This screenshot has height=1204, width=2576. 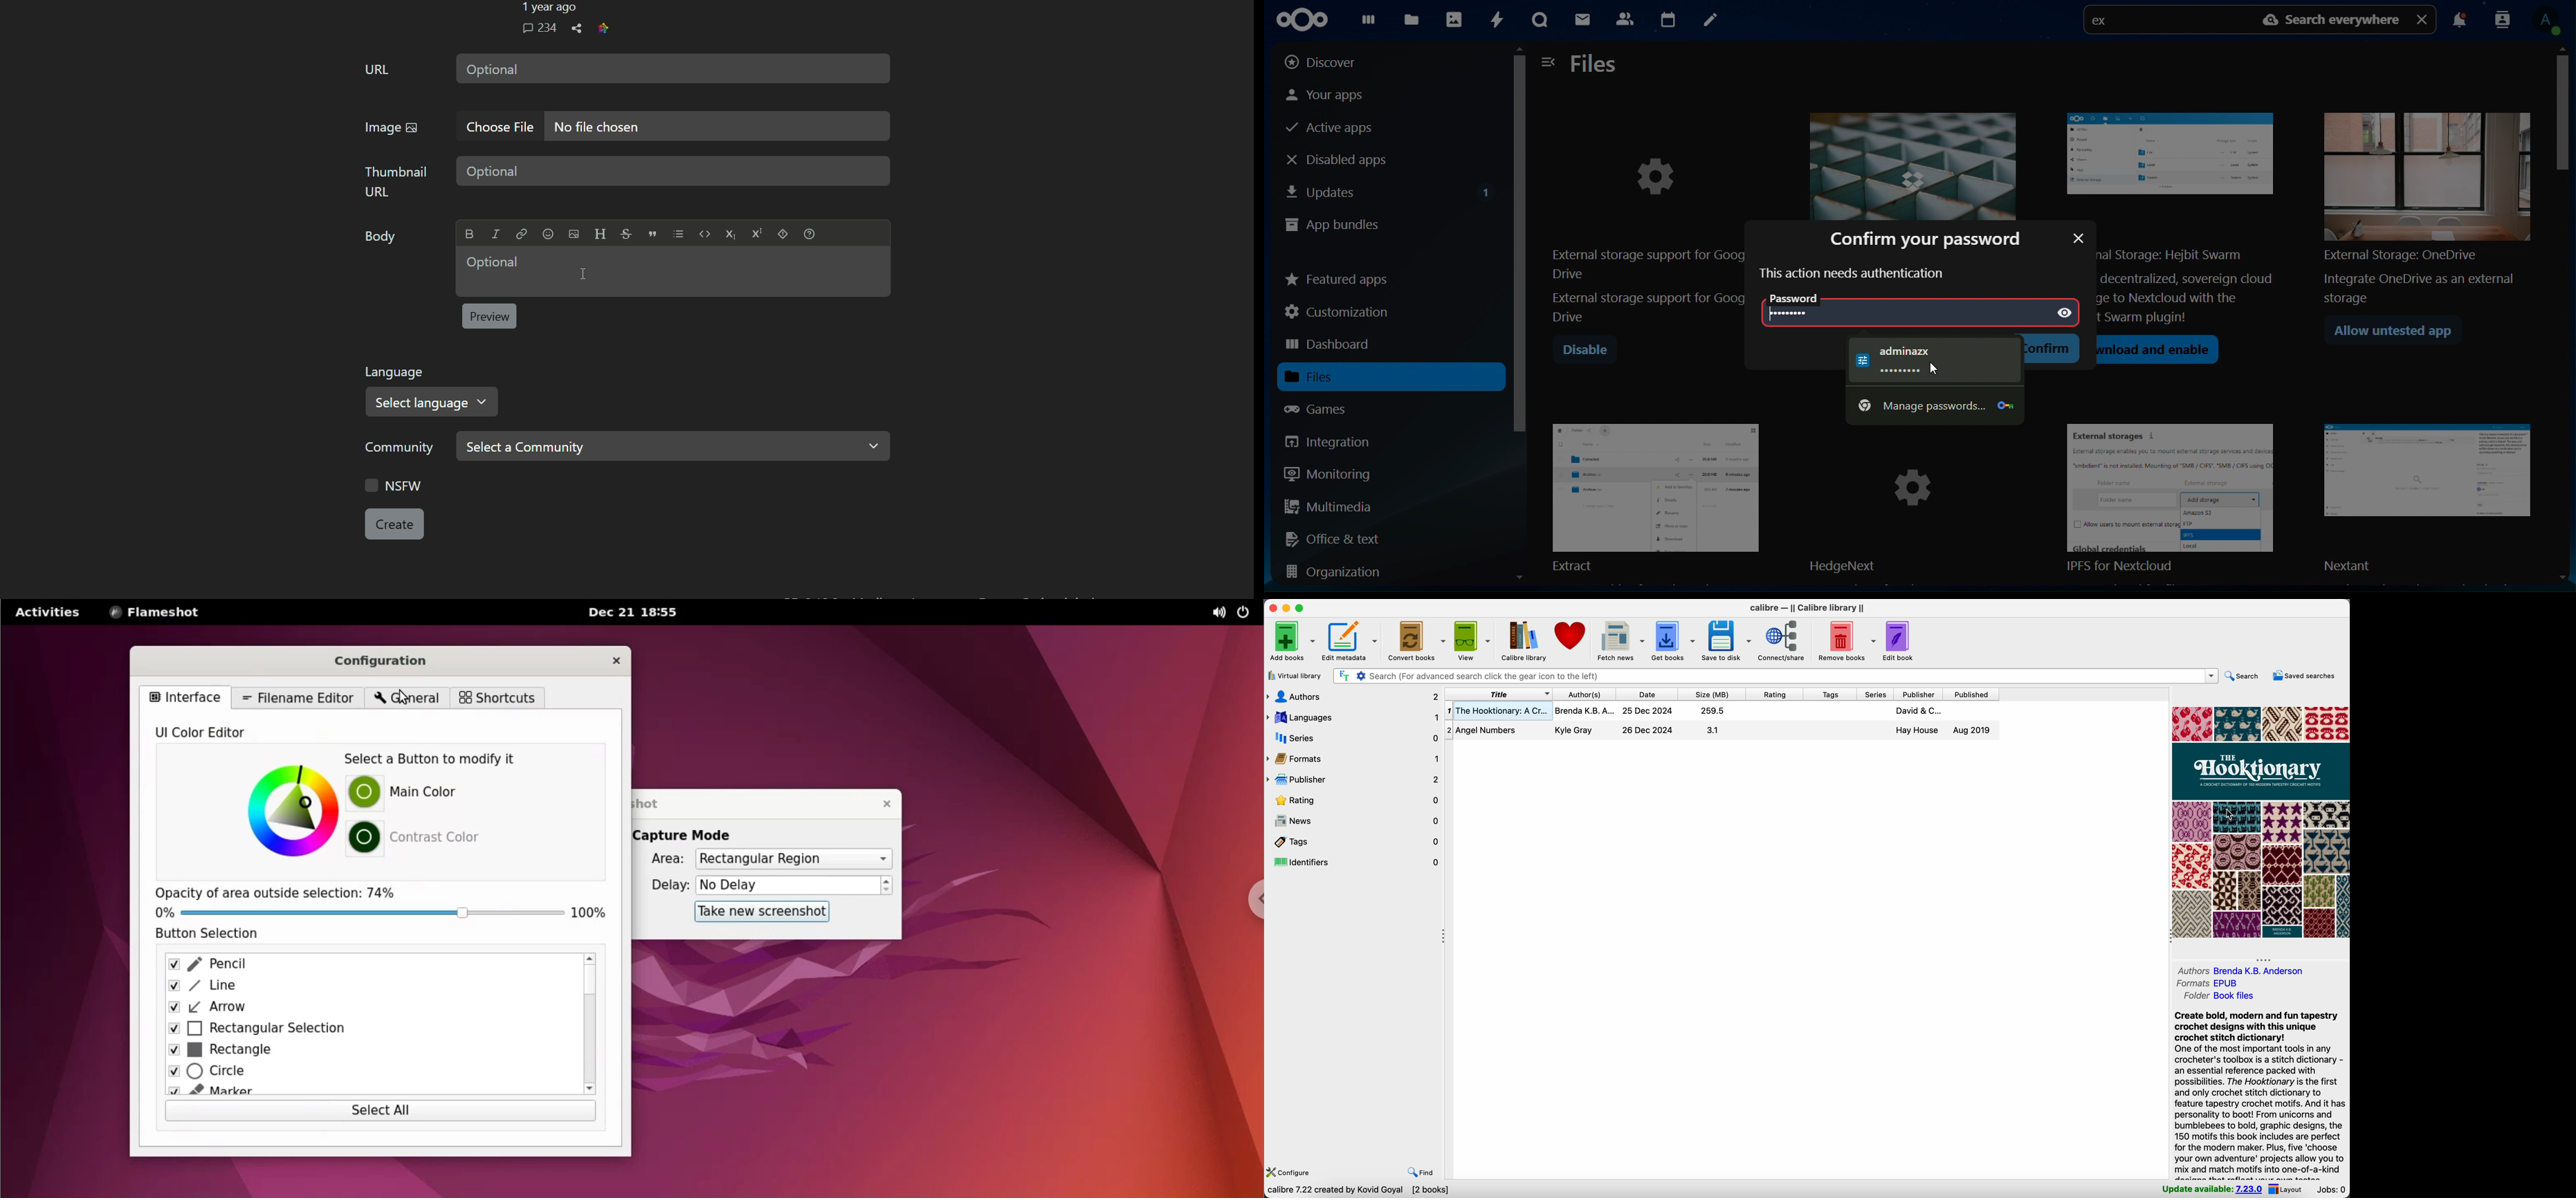 What do you see at coordinates (404, 698) in the screenshot?
I see `general ` at bounding box center [404, 698].